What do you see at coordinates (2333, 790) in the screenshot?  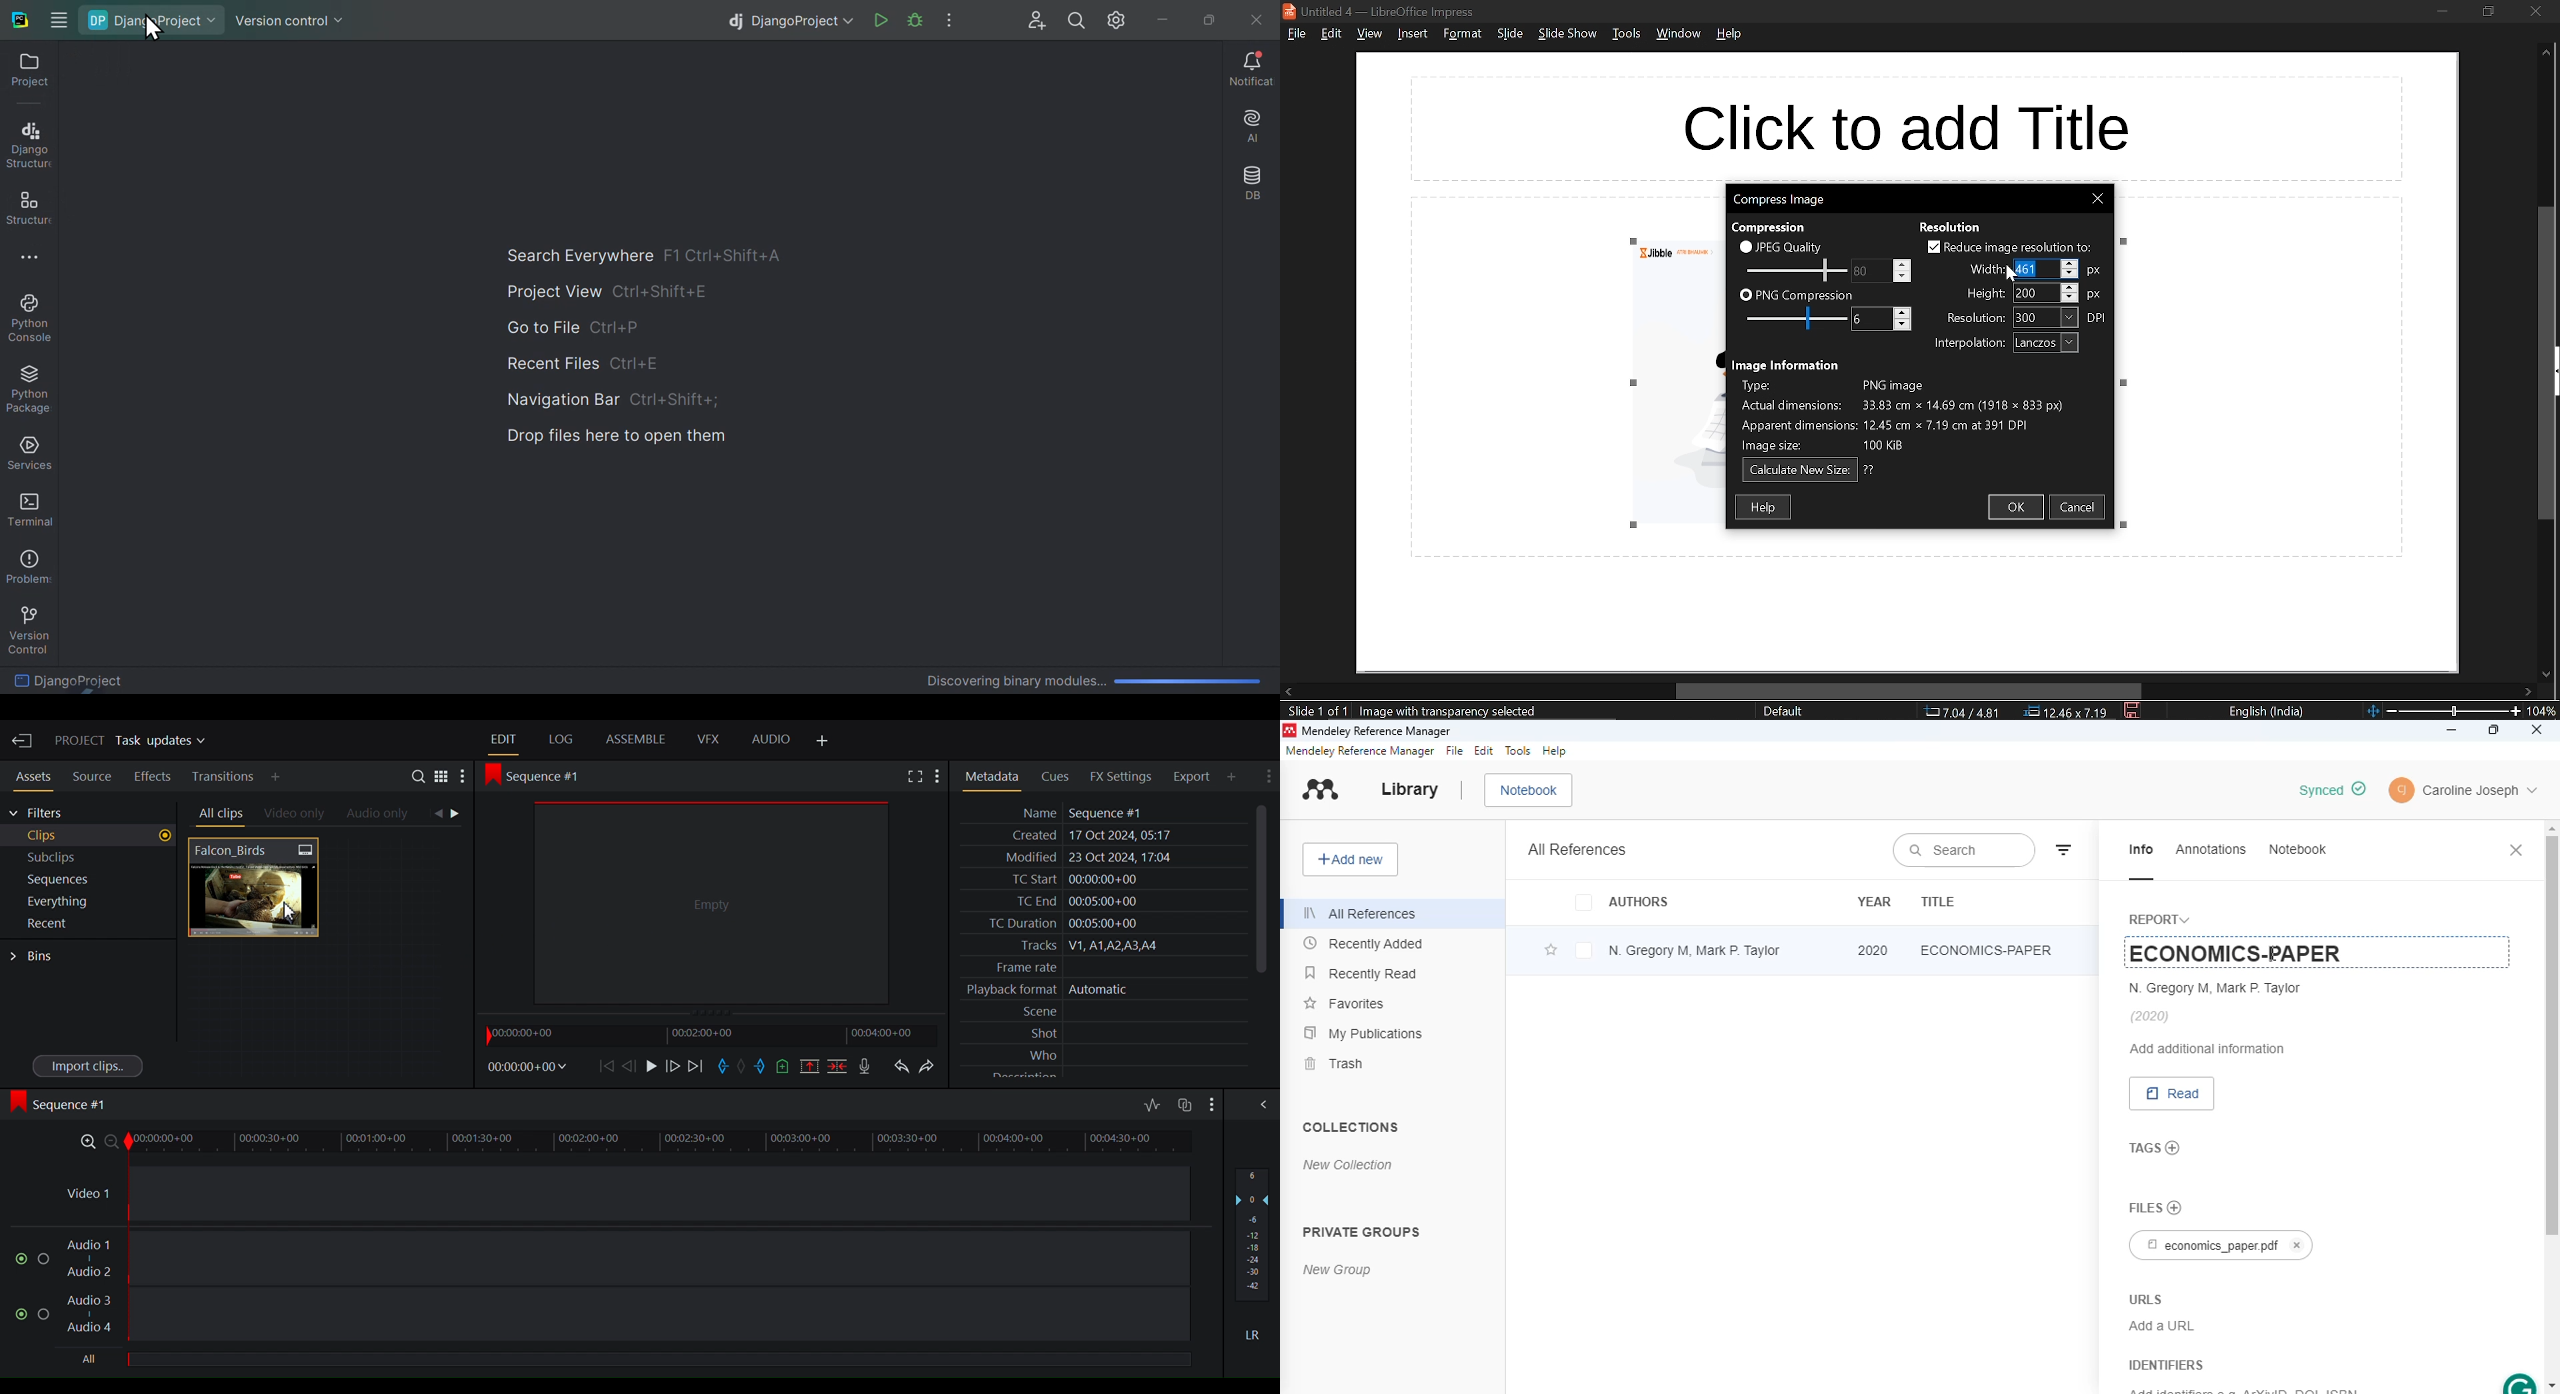 I see `edit is synced & saved` at bounding box center [2333, 790].